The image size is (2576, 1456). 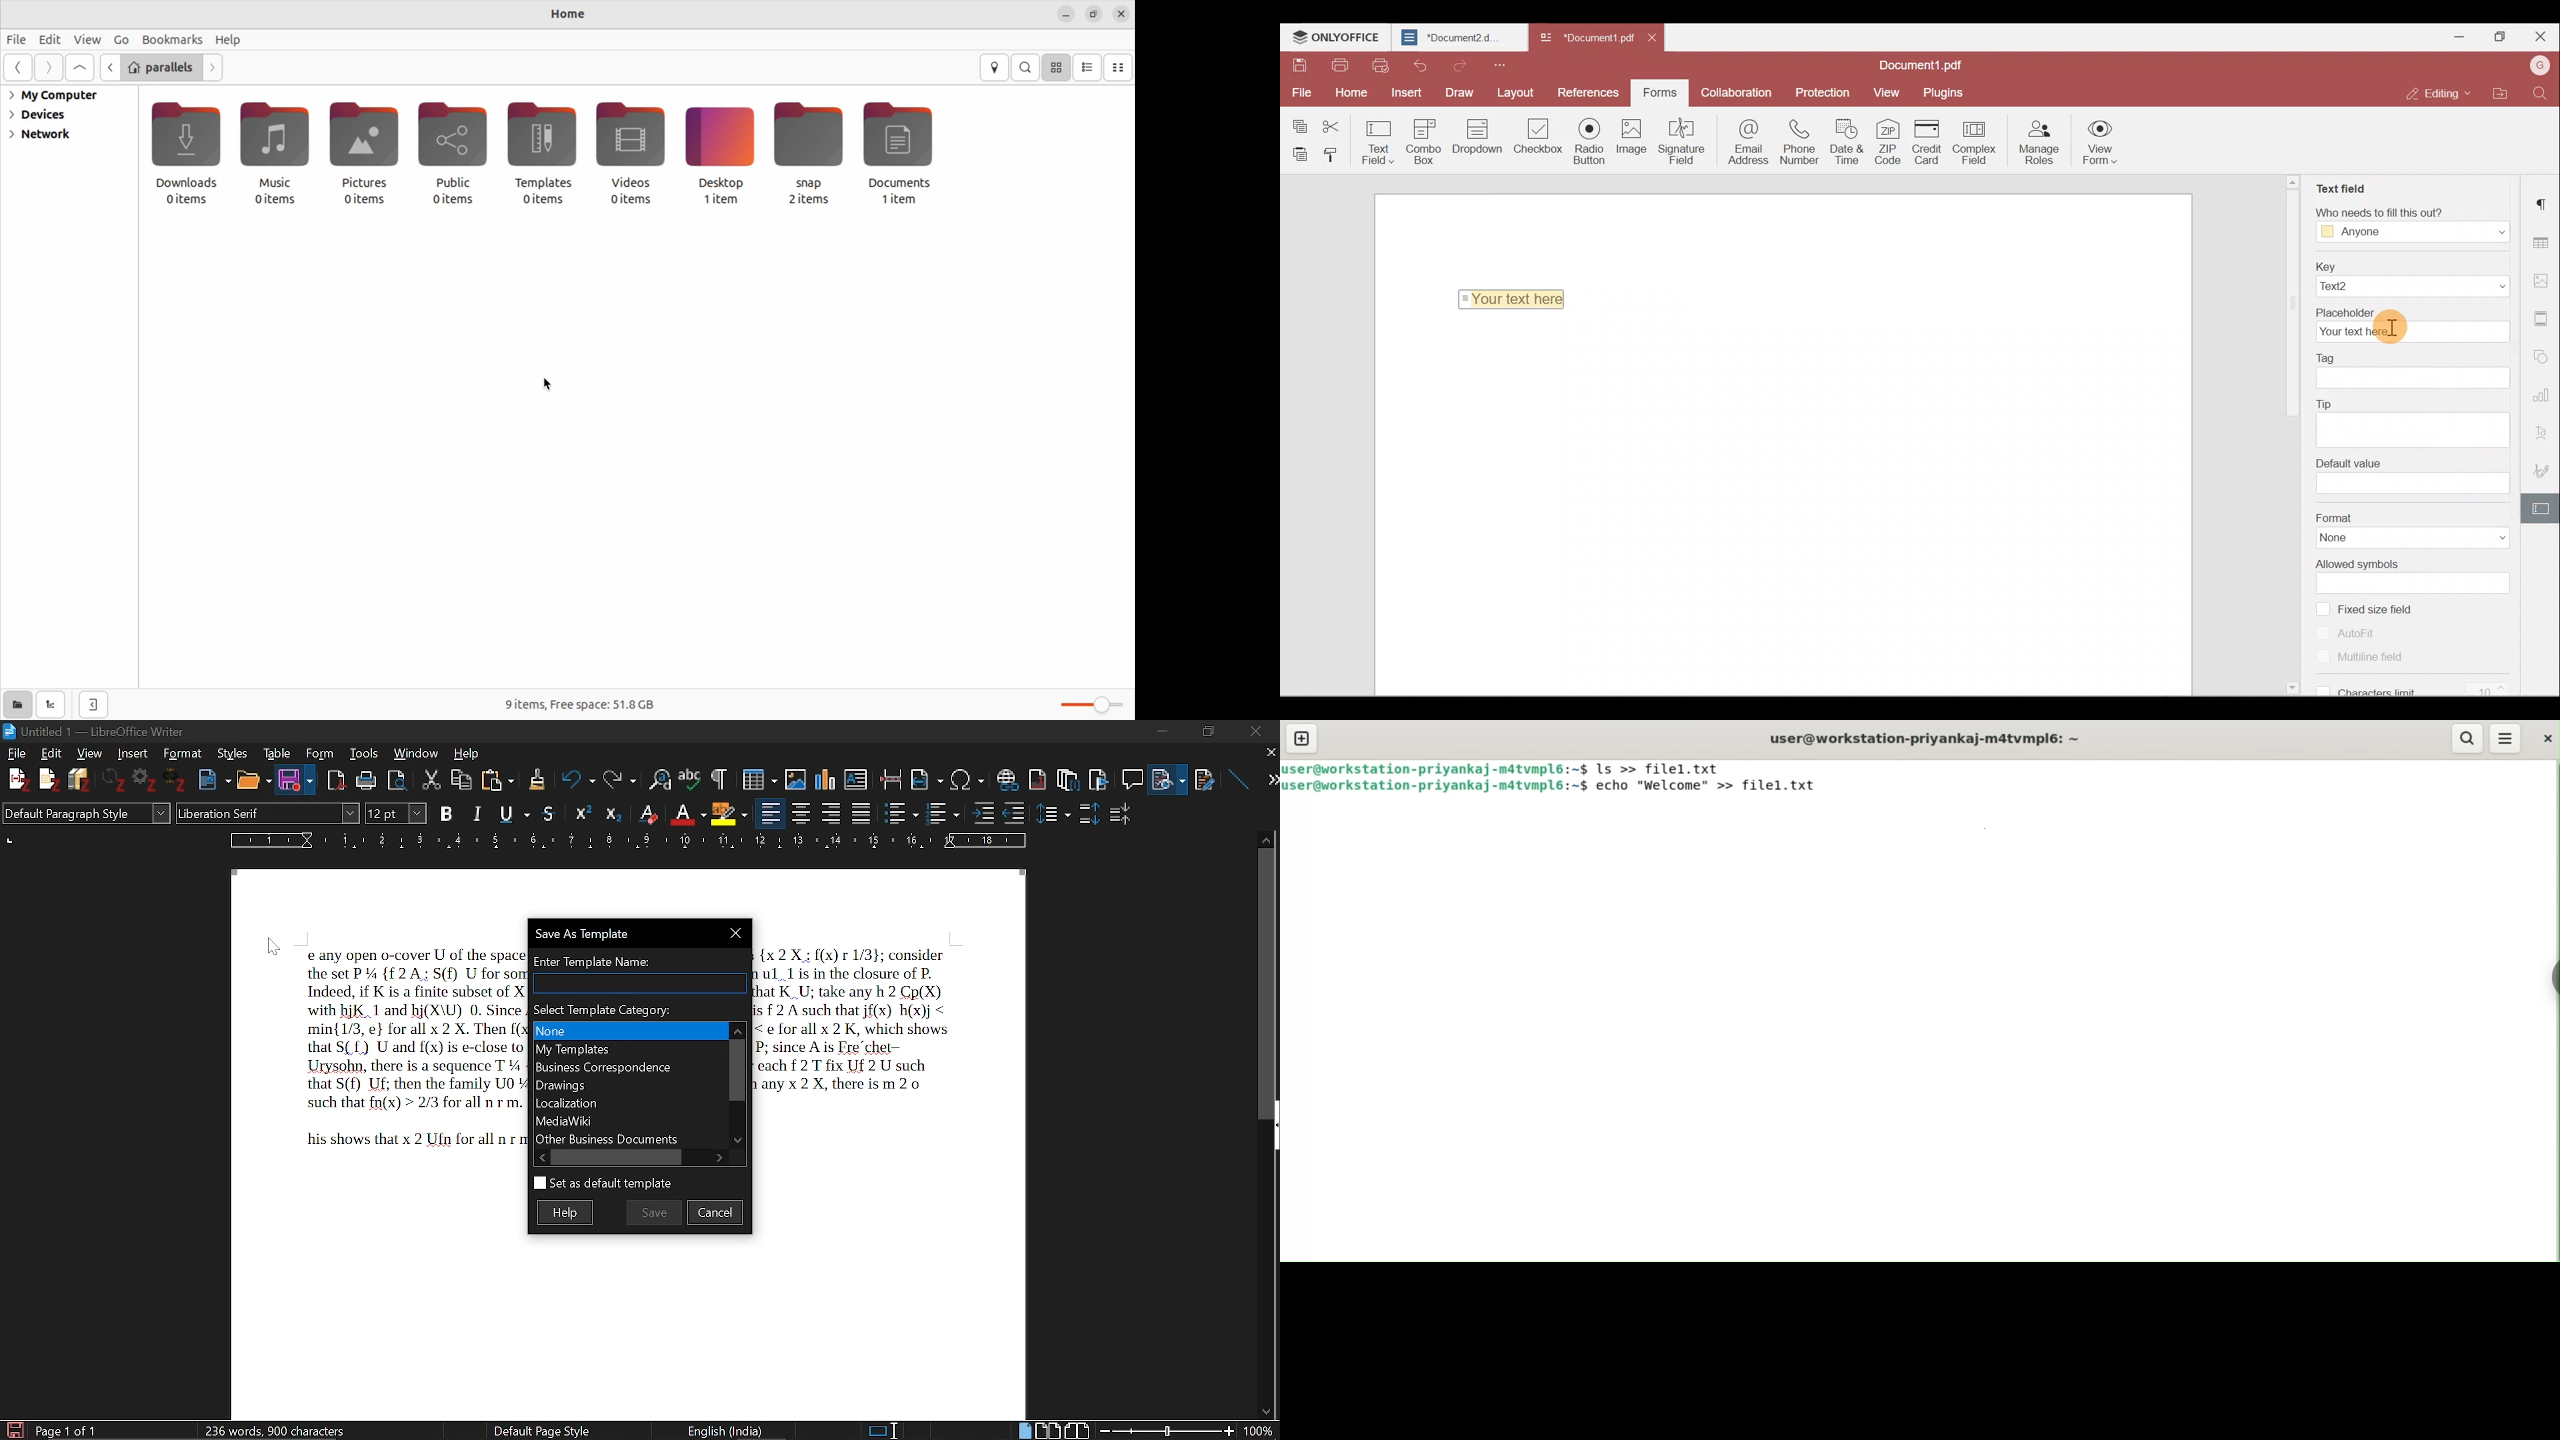 I want to click on ZIP Code, so click(x=1889, y=144).